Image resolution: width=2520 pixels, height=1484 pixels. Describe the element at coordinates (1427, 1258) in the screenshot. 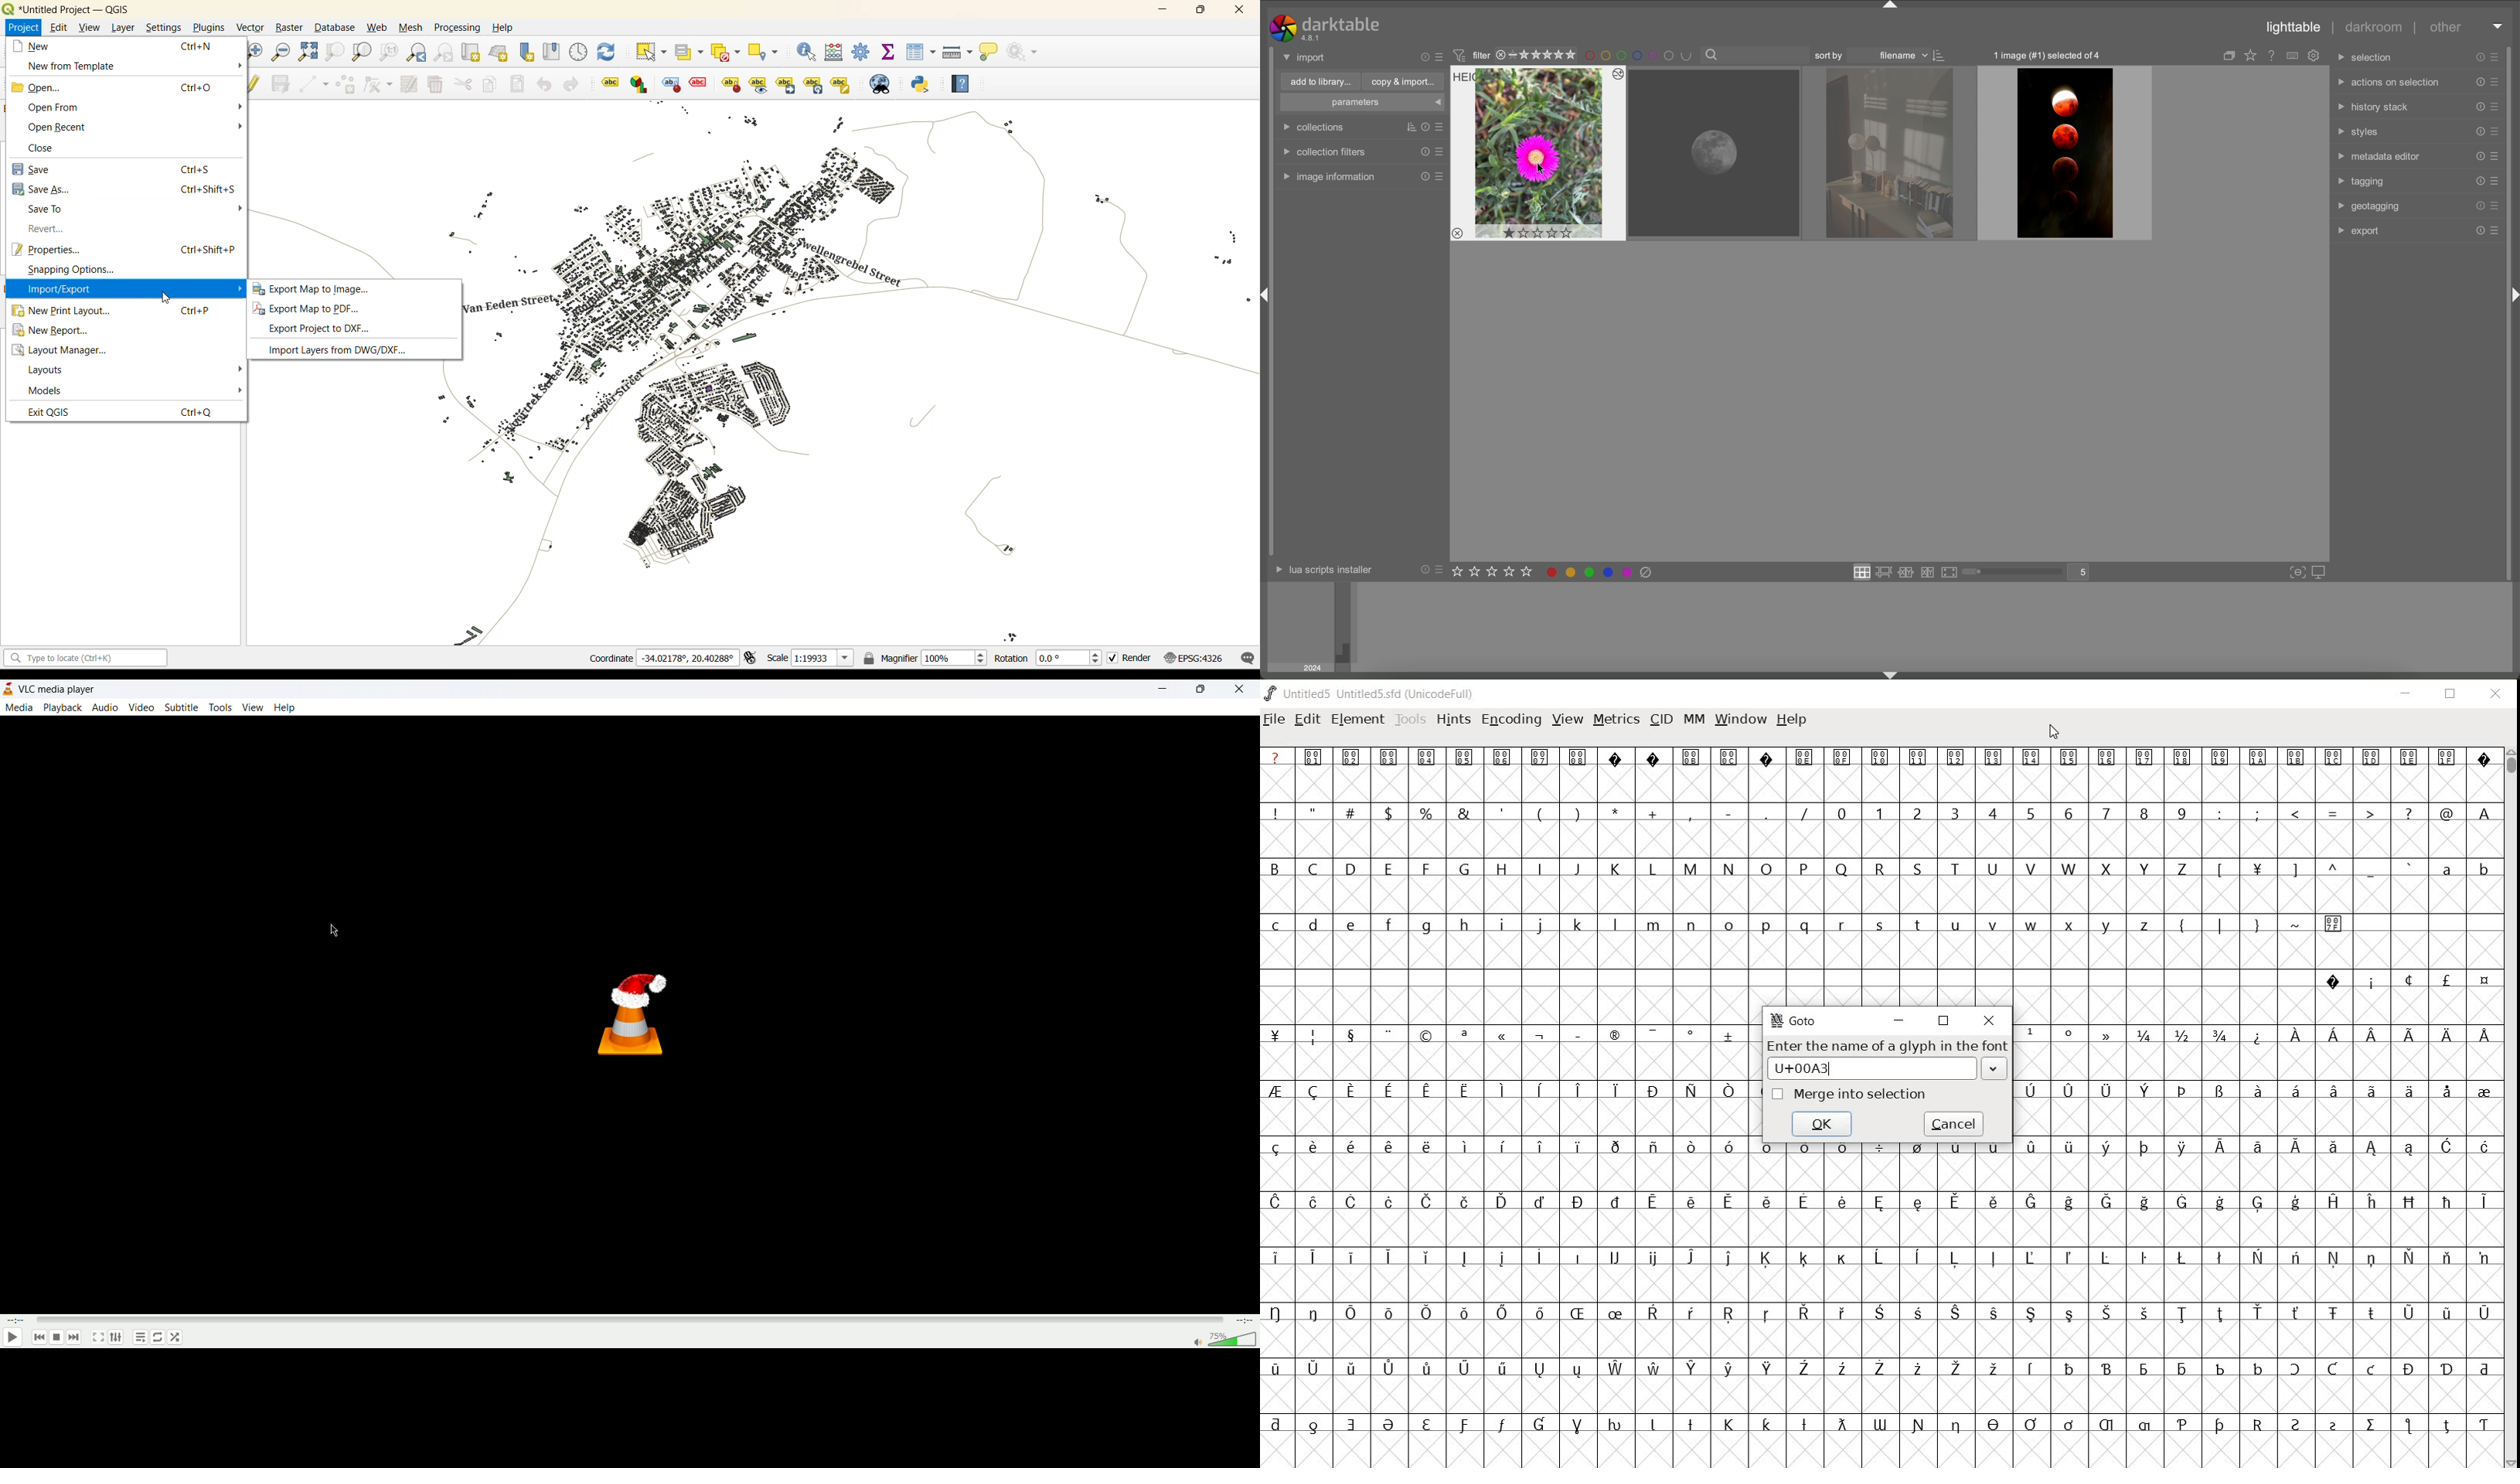

I see `Symbol` at that location.